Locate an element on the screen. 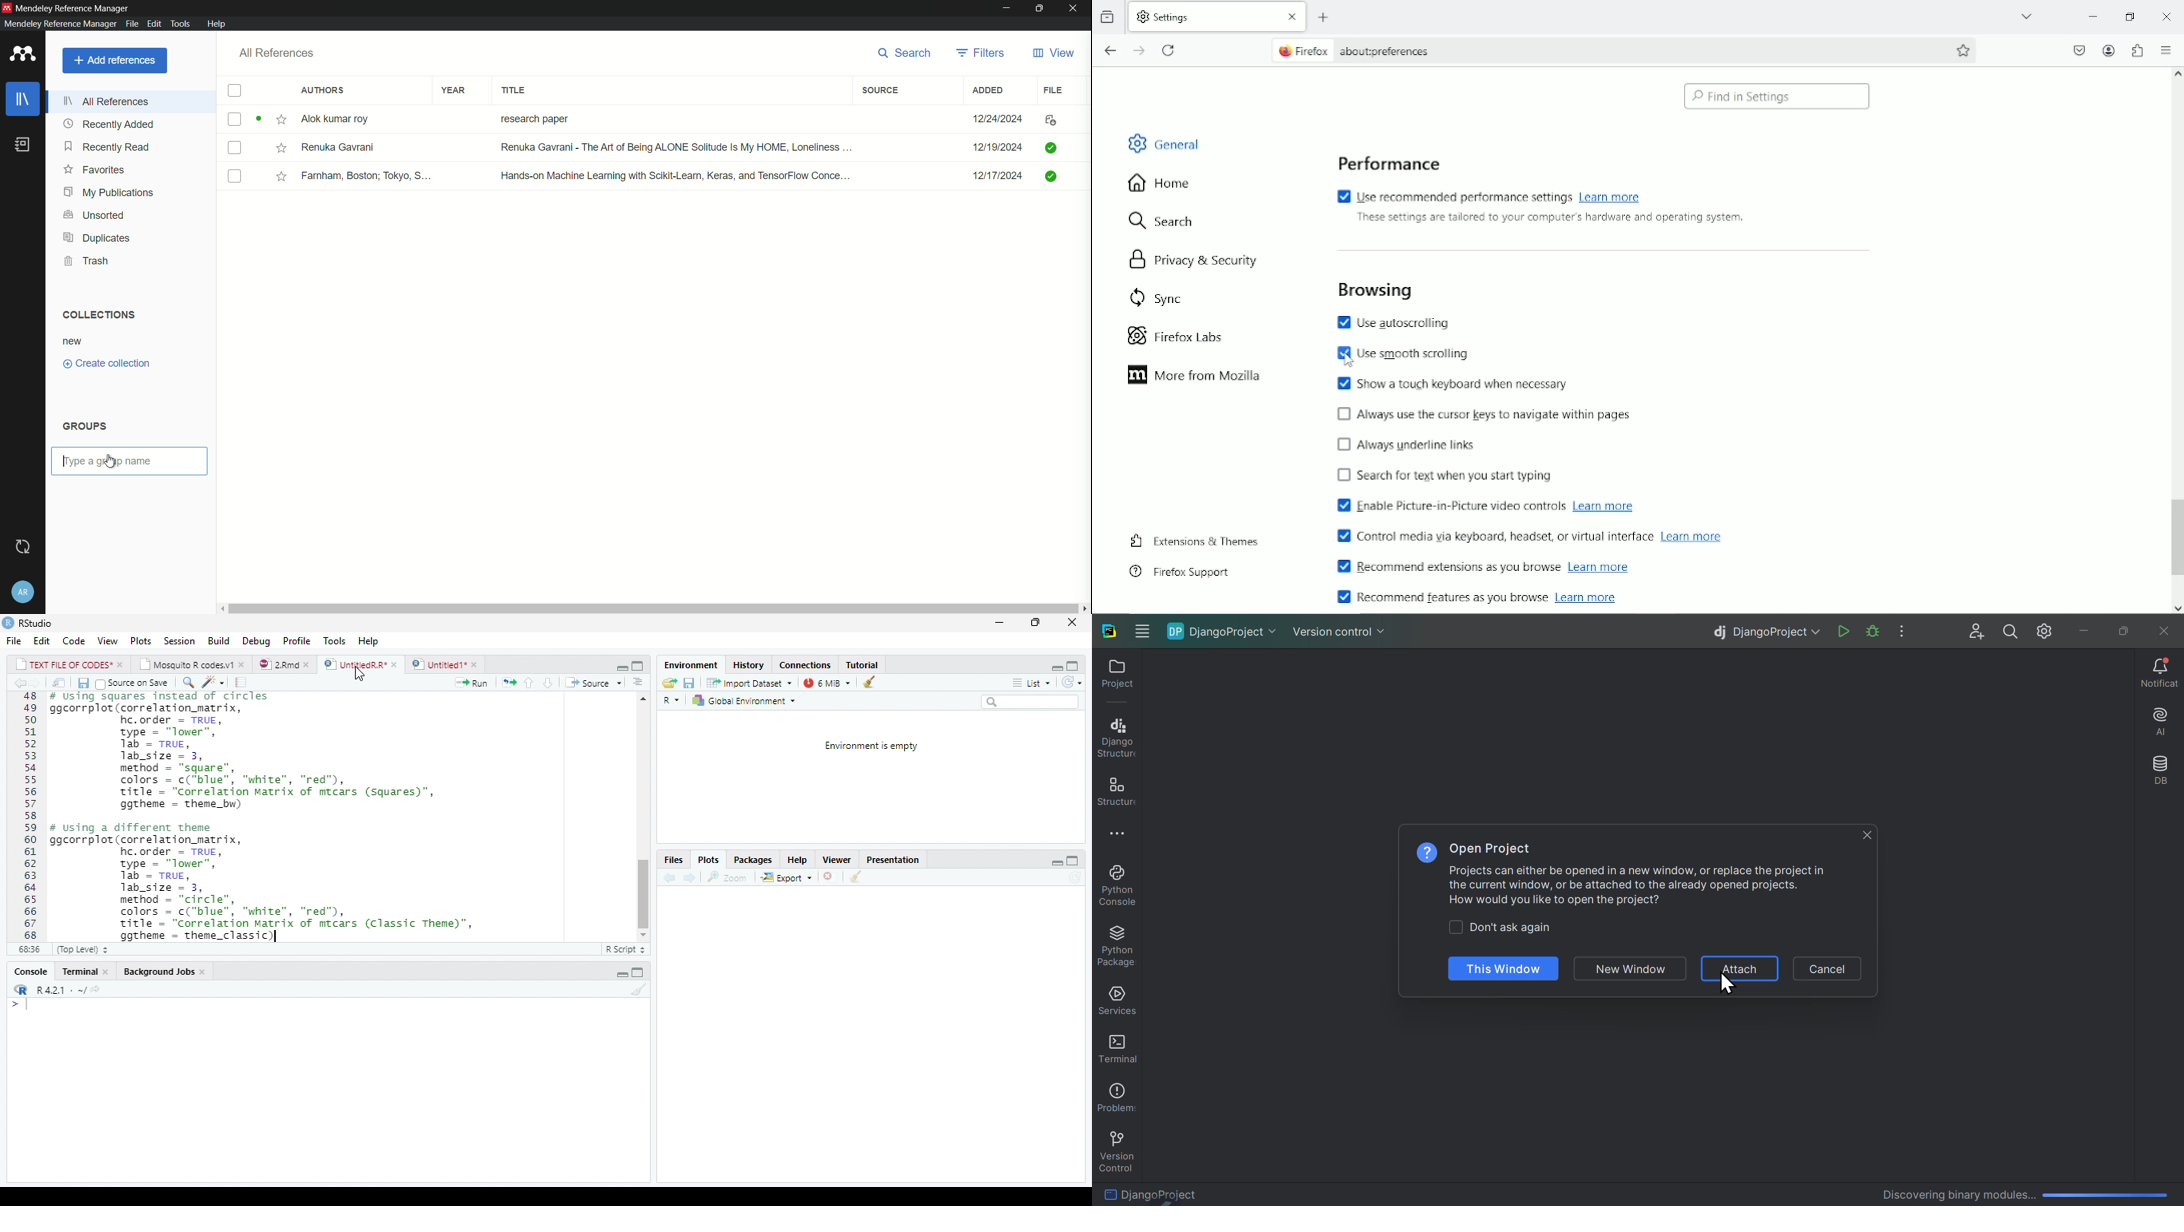 The width and height of the screenshot is (2184, 1232). hide console is located at coordinates (1074, 862).